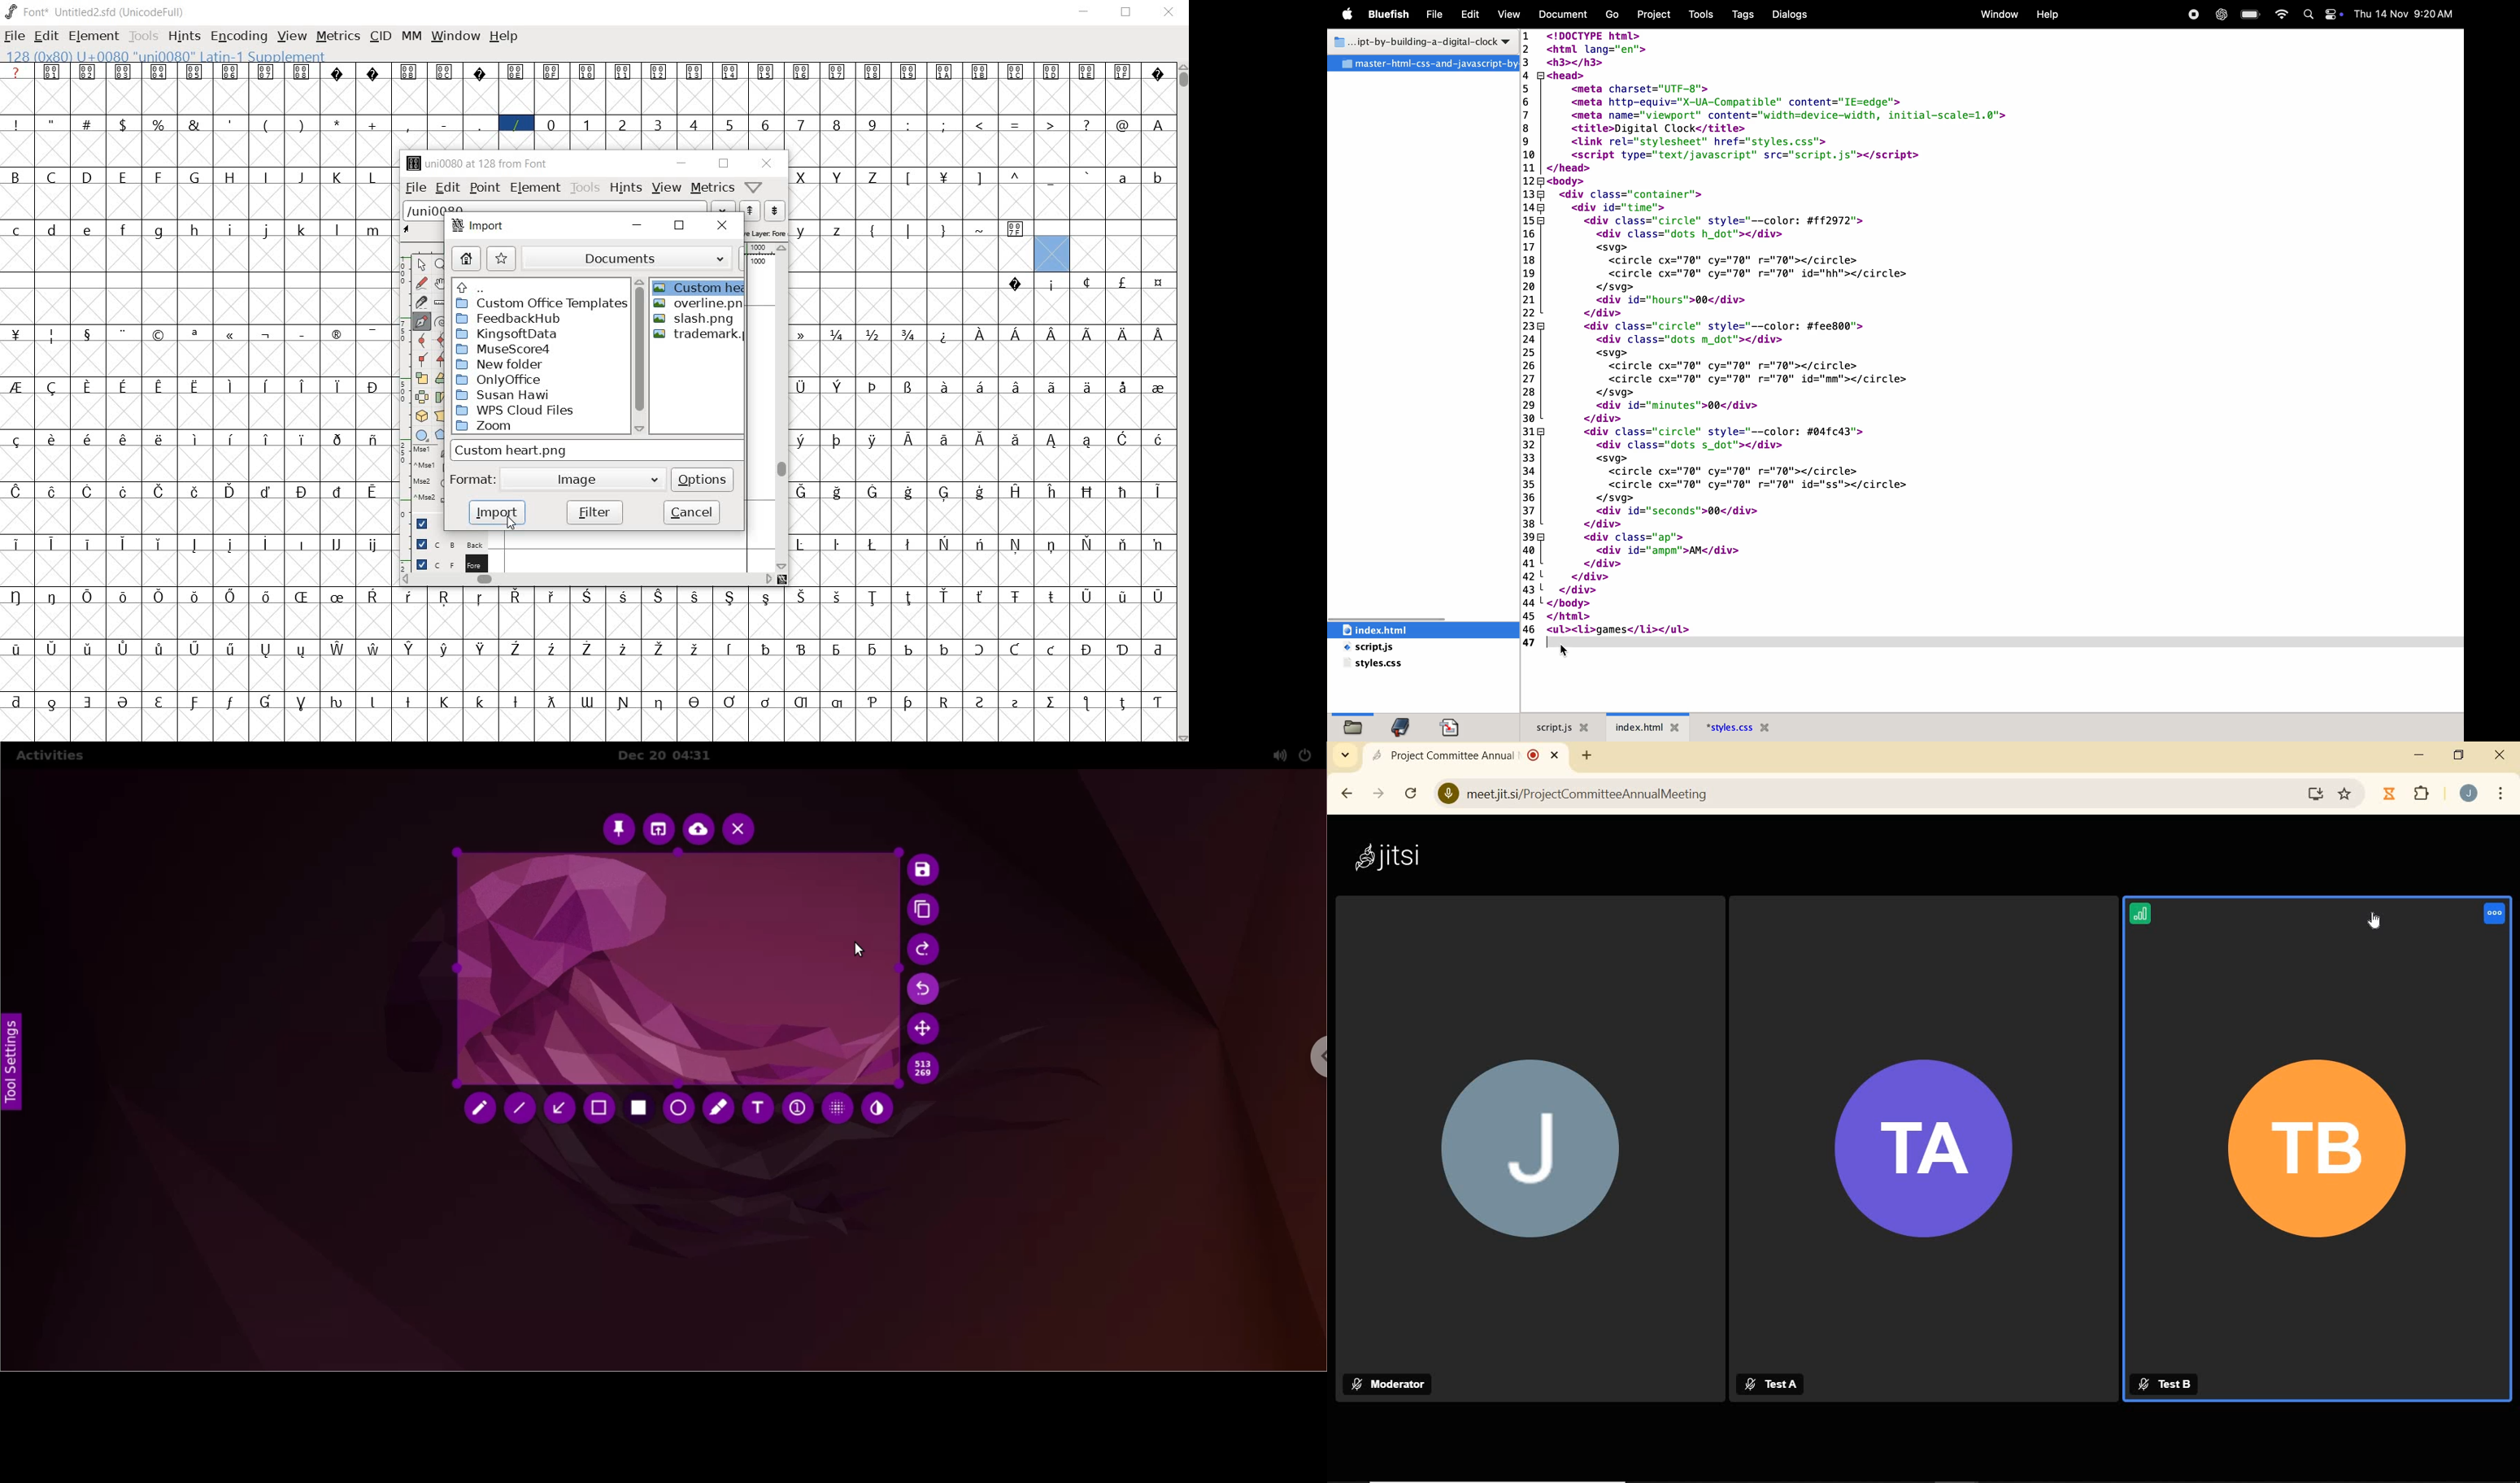 Image resolution: width=2520 pixels, height=1484 pixels. What do you see at coordinates (160, 492) in the screenshot?
I see `glyph` at bounding box center [160, 492].